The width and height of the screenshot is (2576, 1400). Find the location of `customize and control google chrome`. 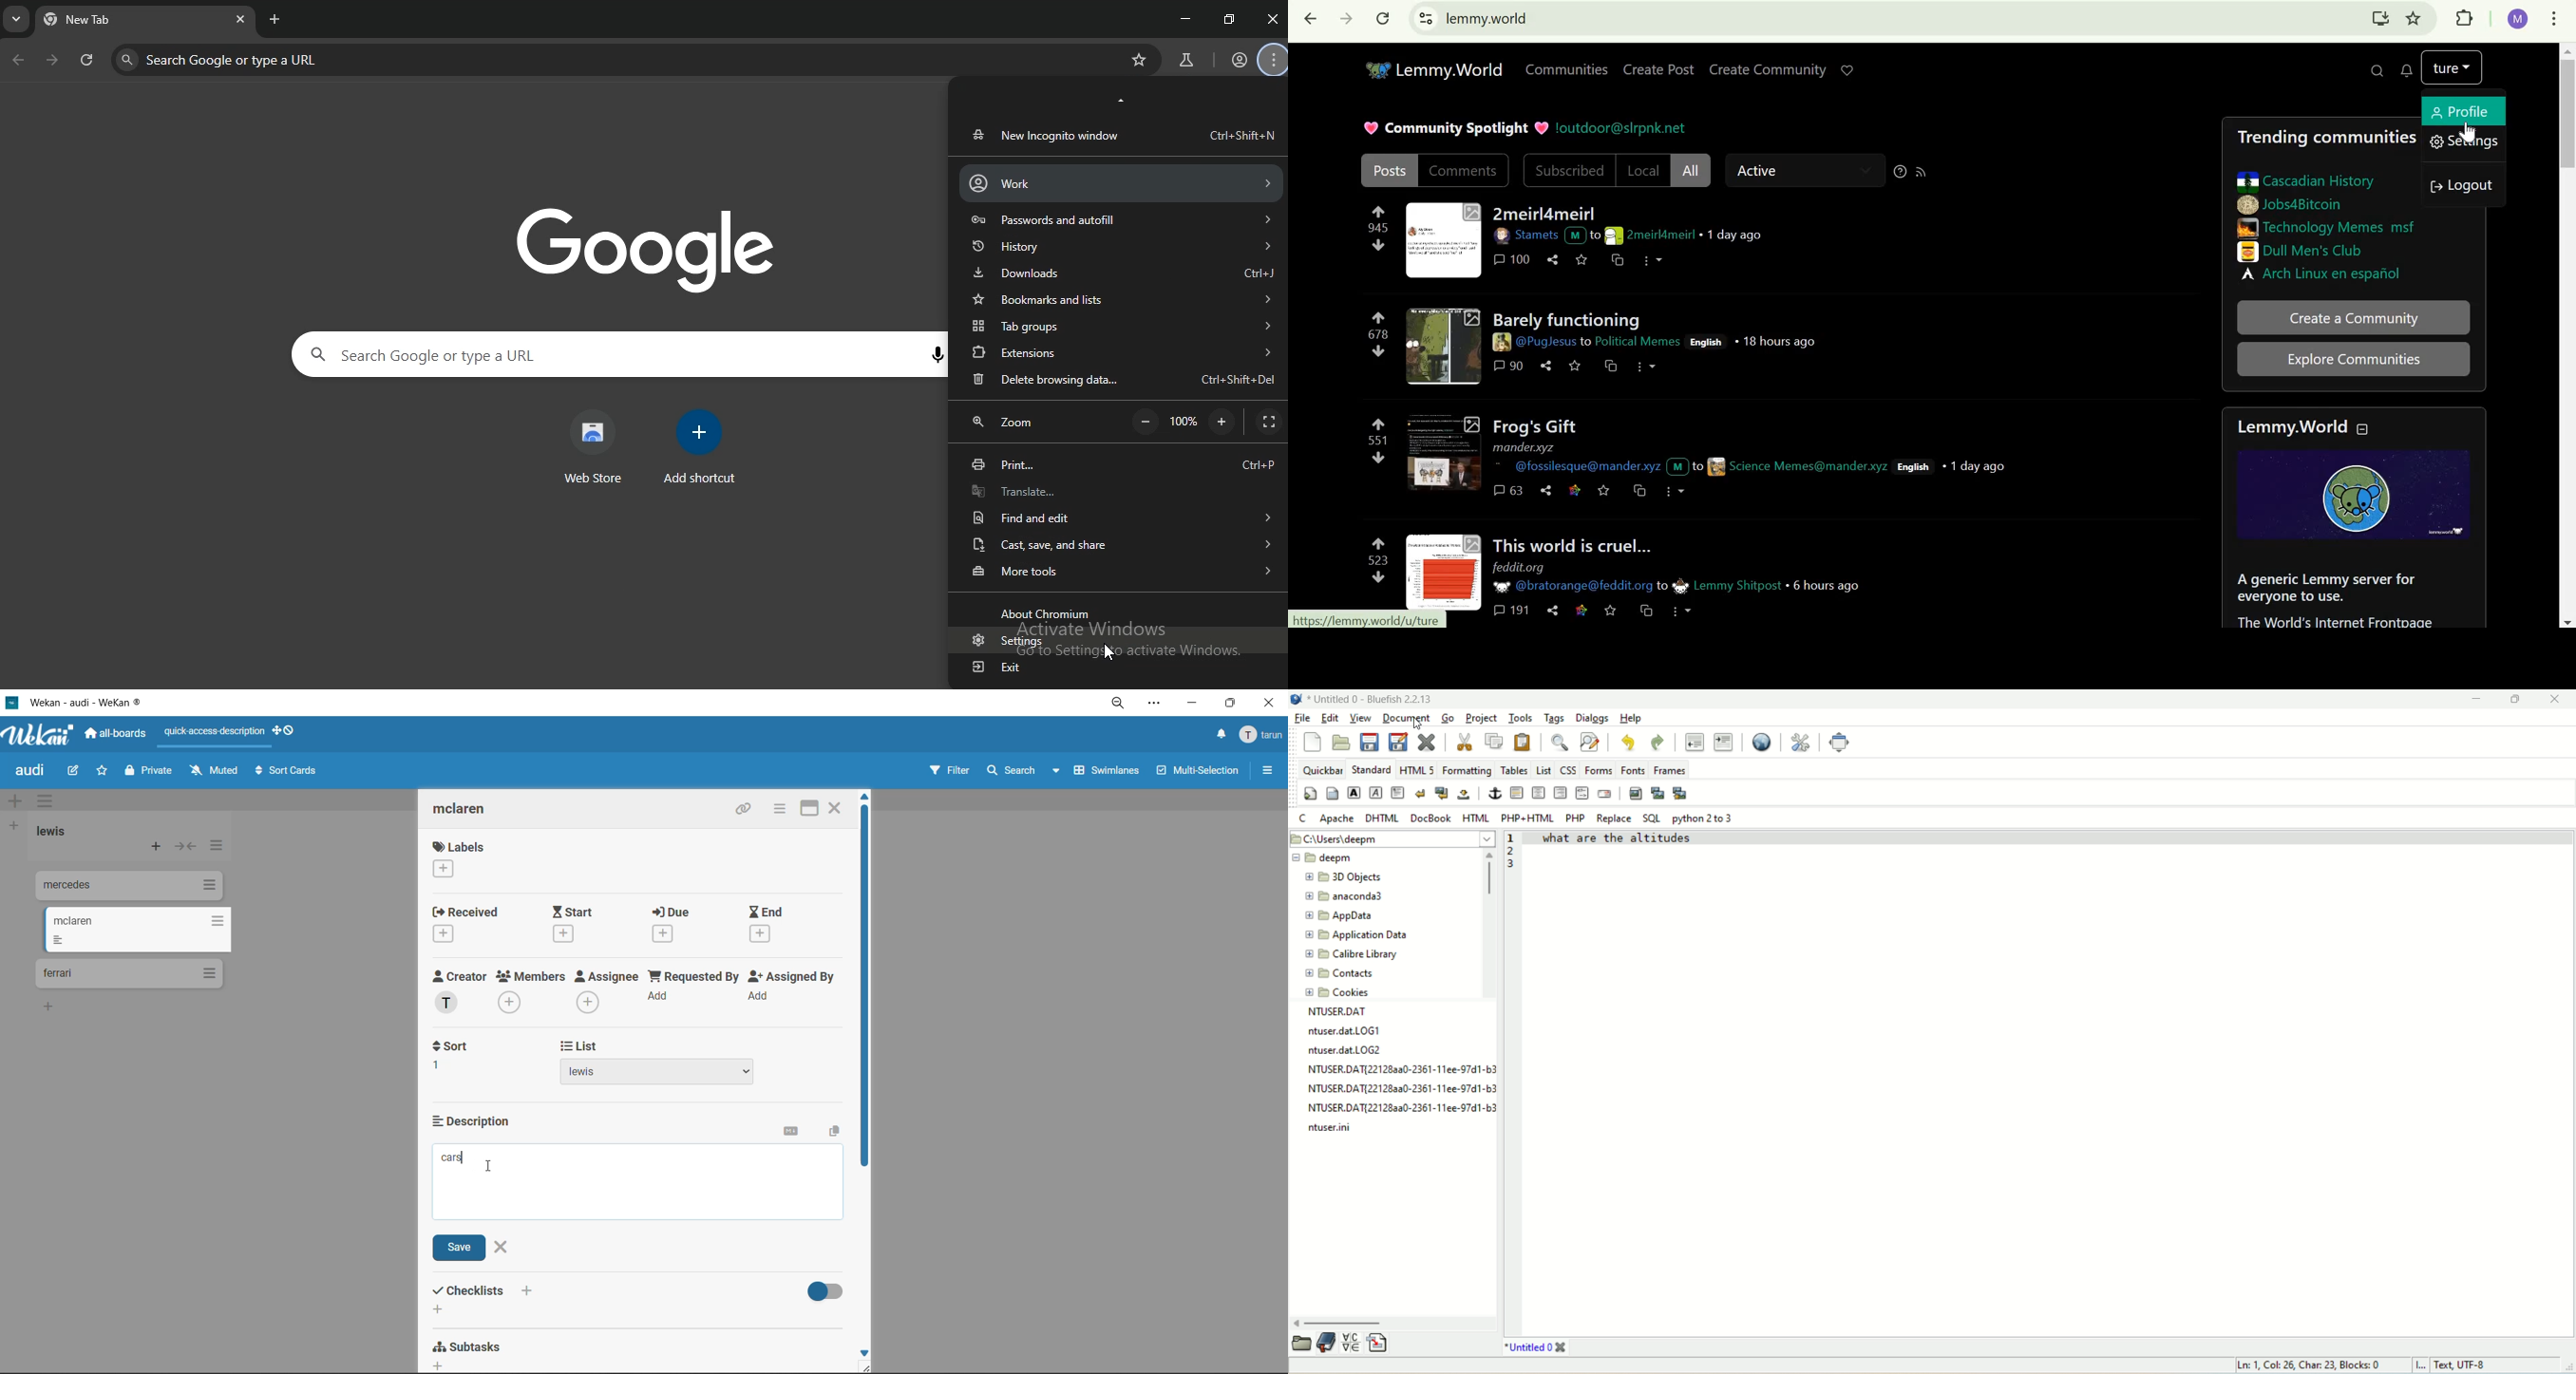

customize and control google chrome is located at coordinates (2557, 19).